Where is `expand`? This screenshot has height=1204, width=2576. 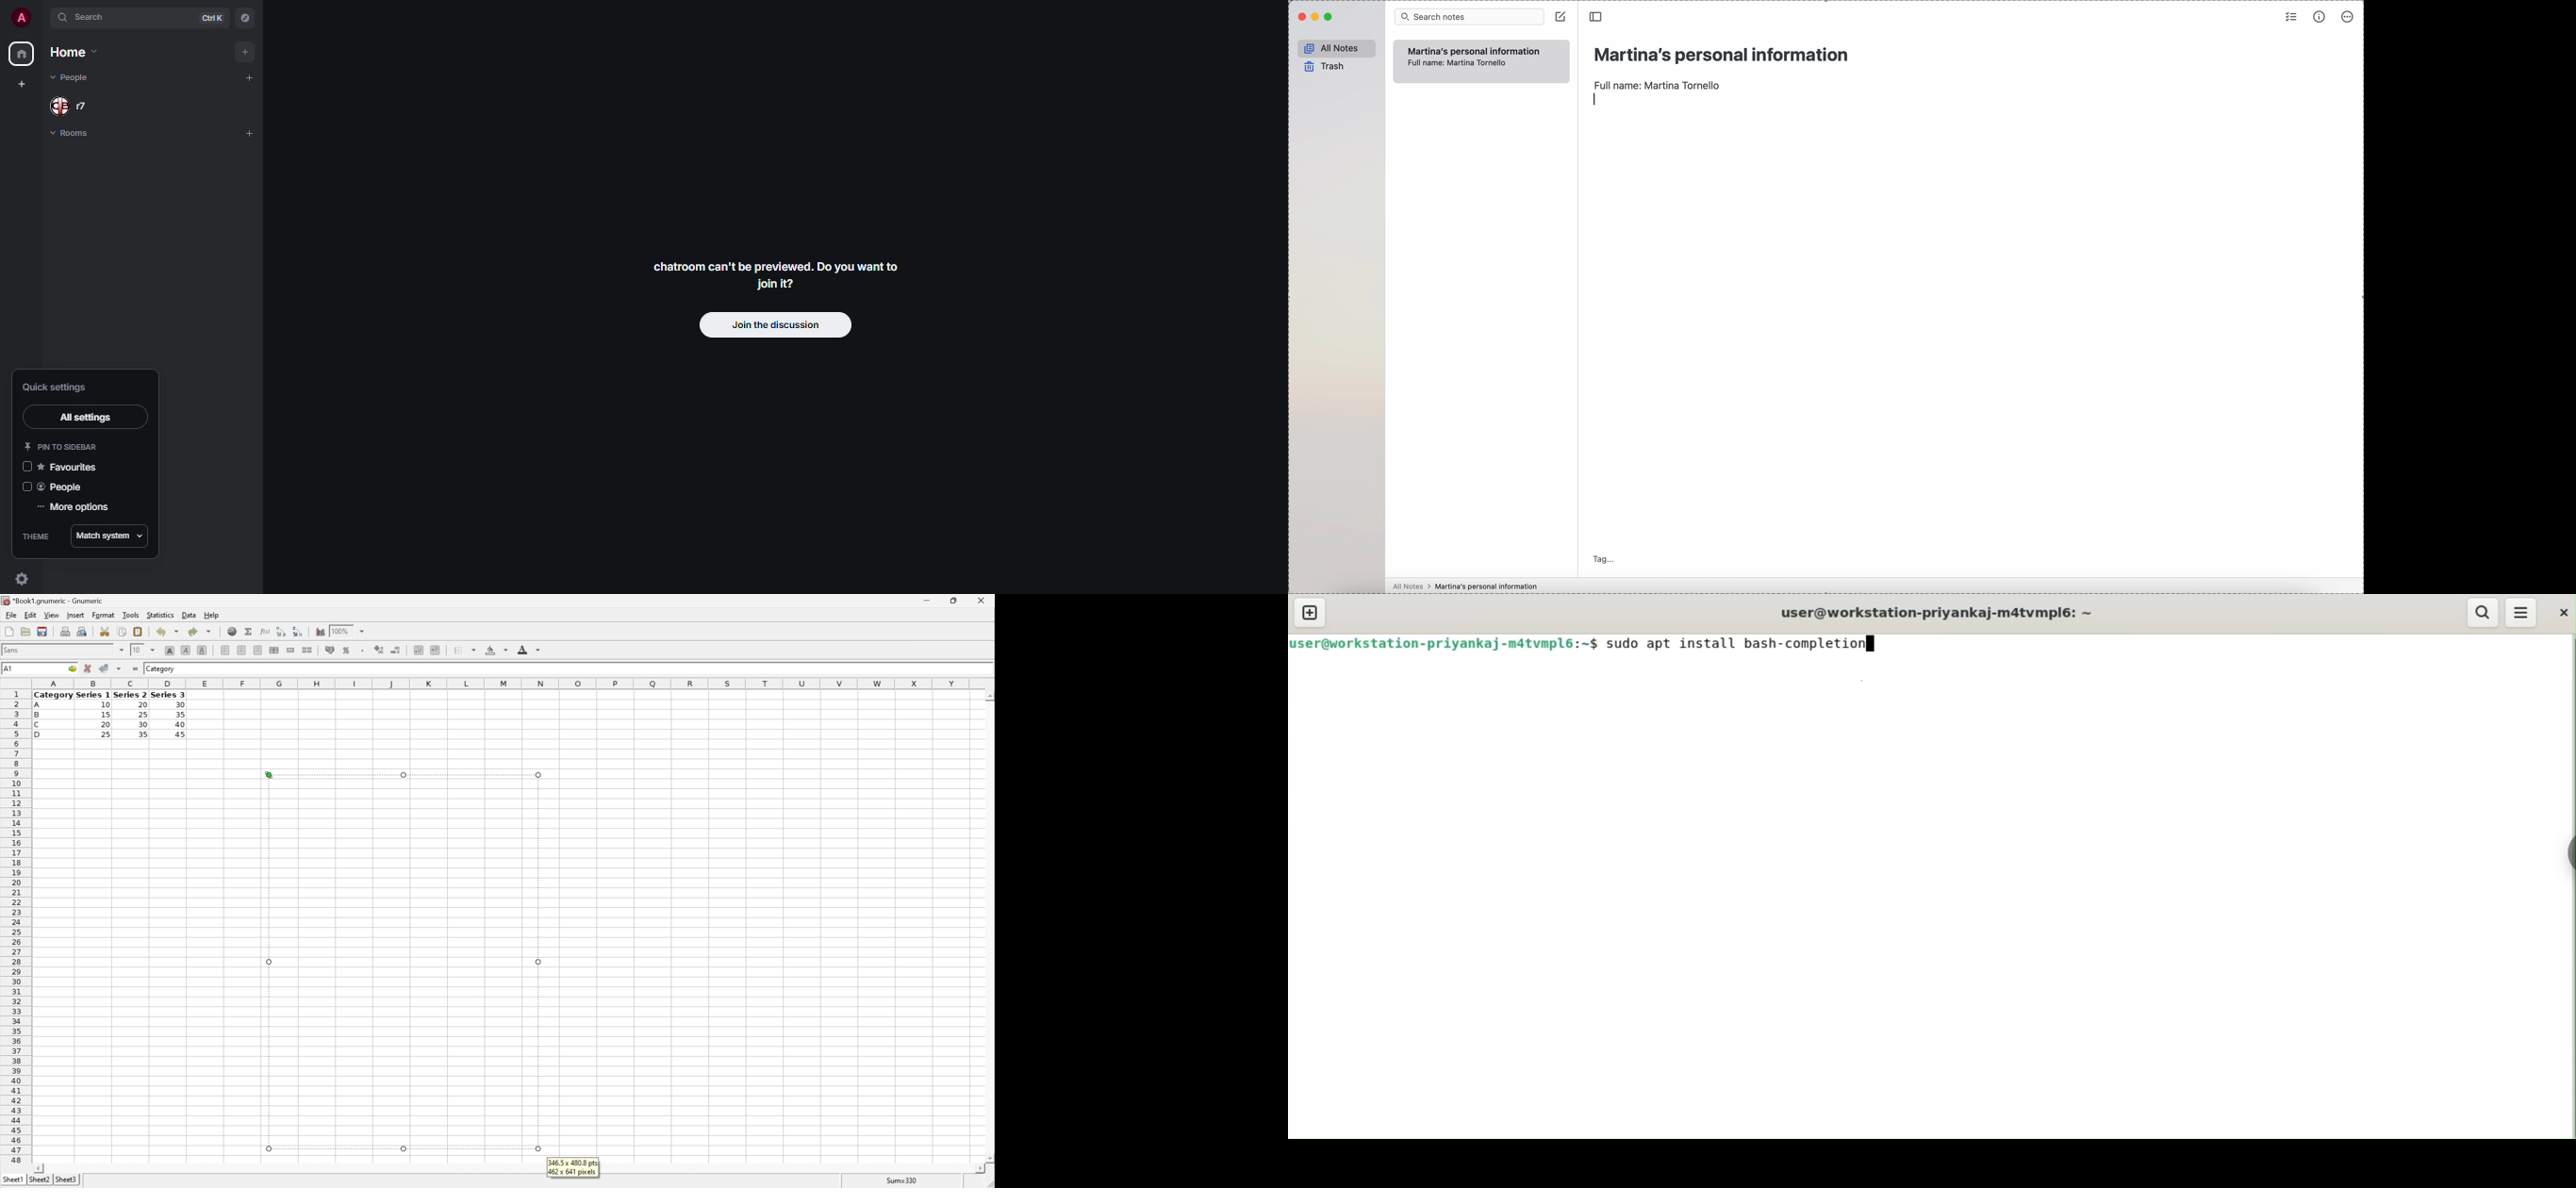 expand is located at coordinates (41, 18).